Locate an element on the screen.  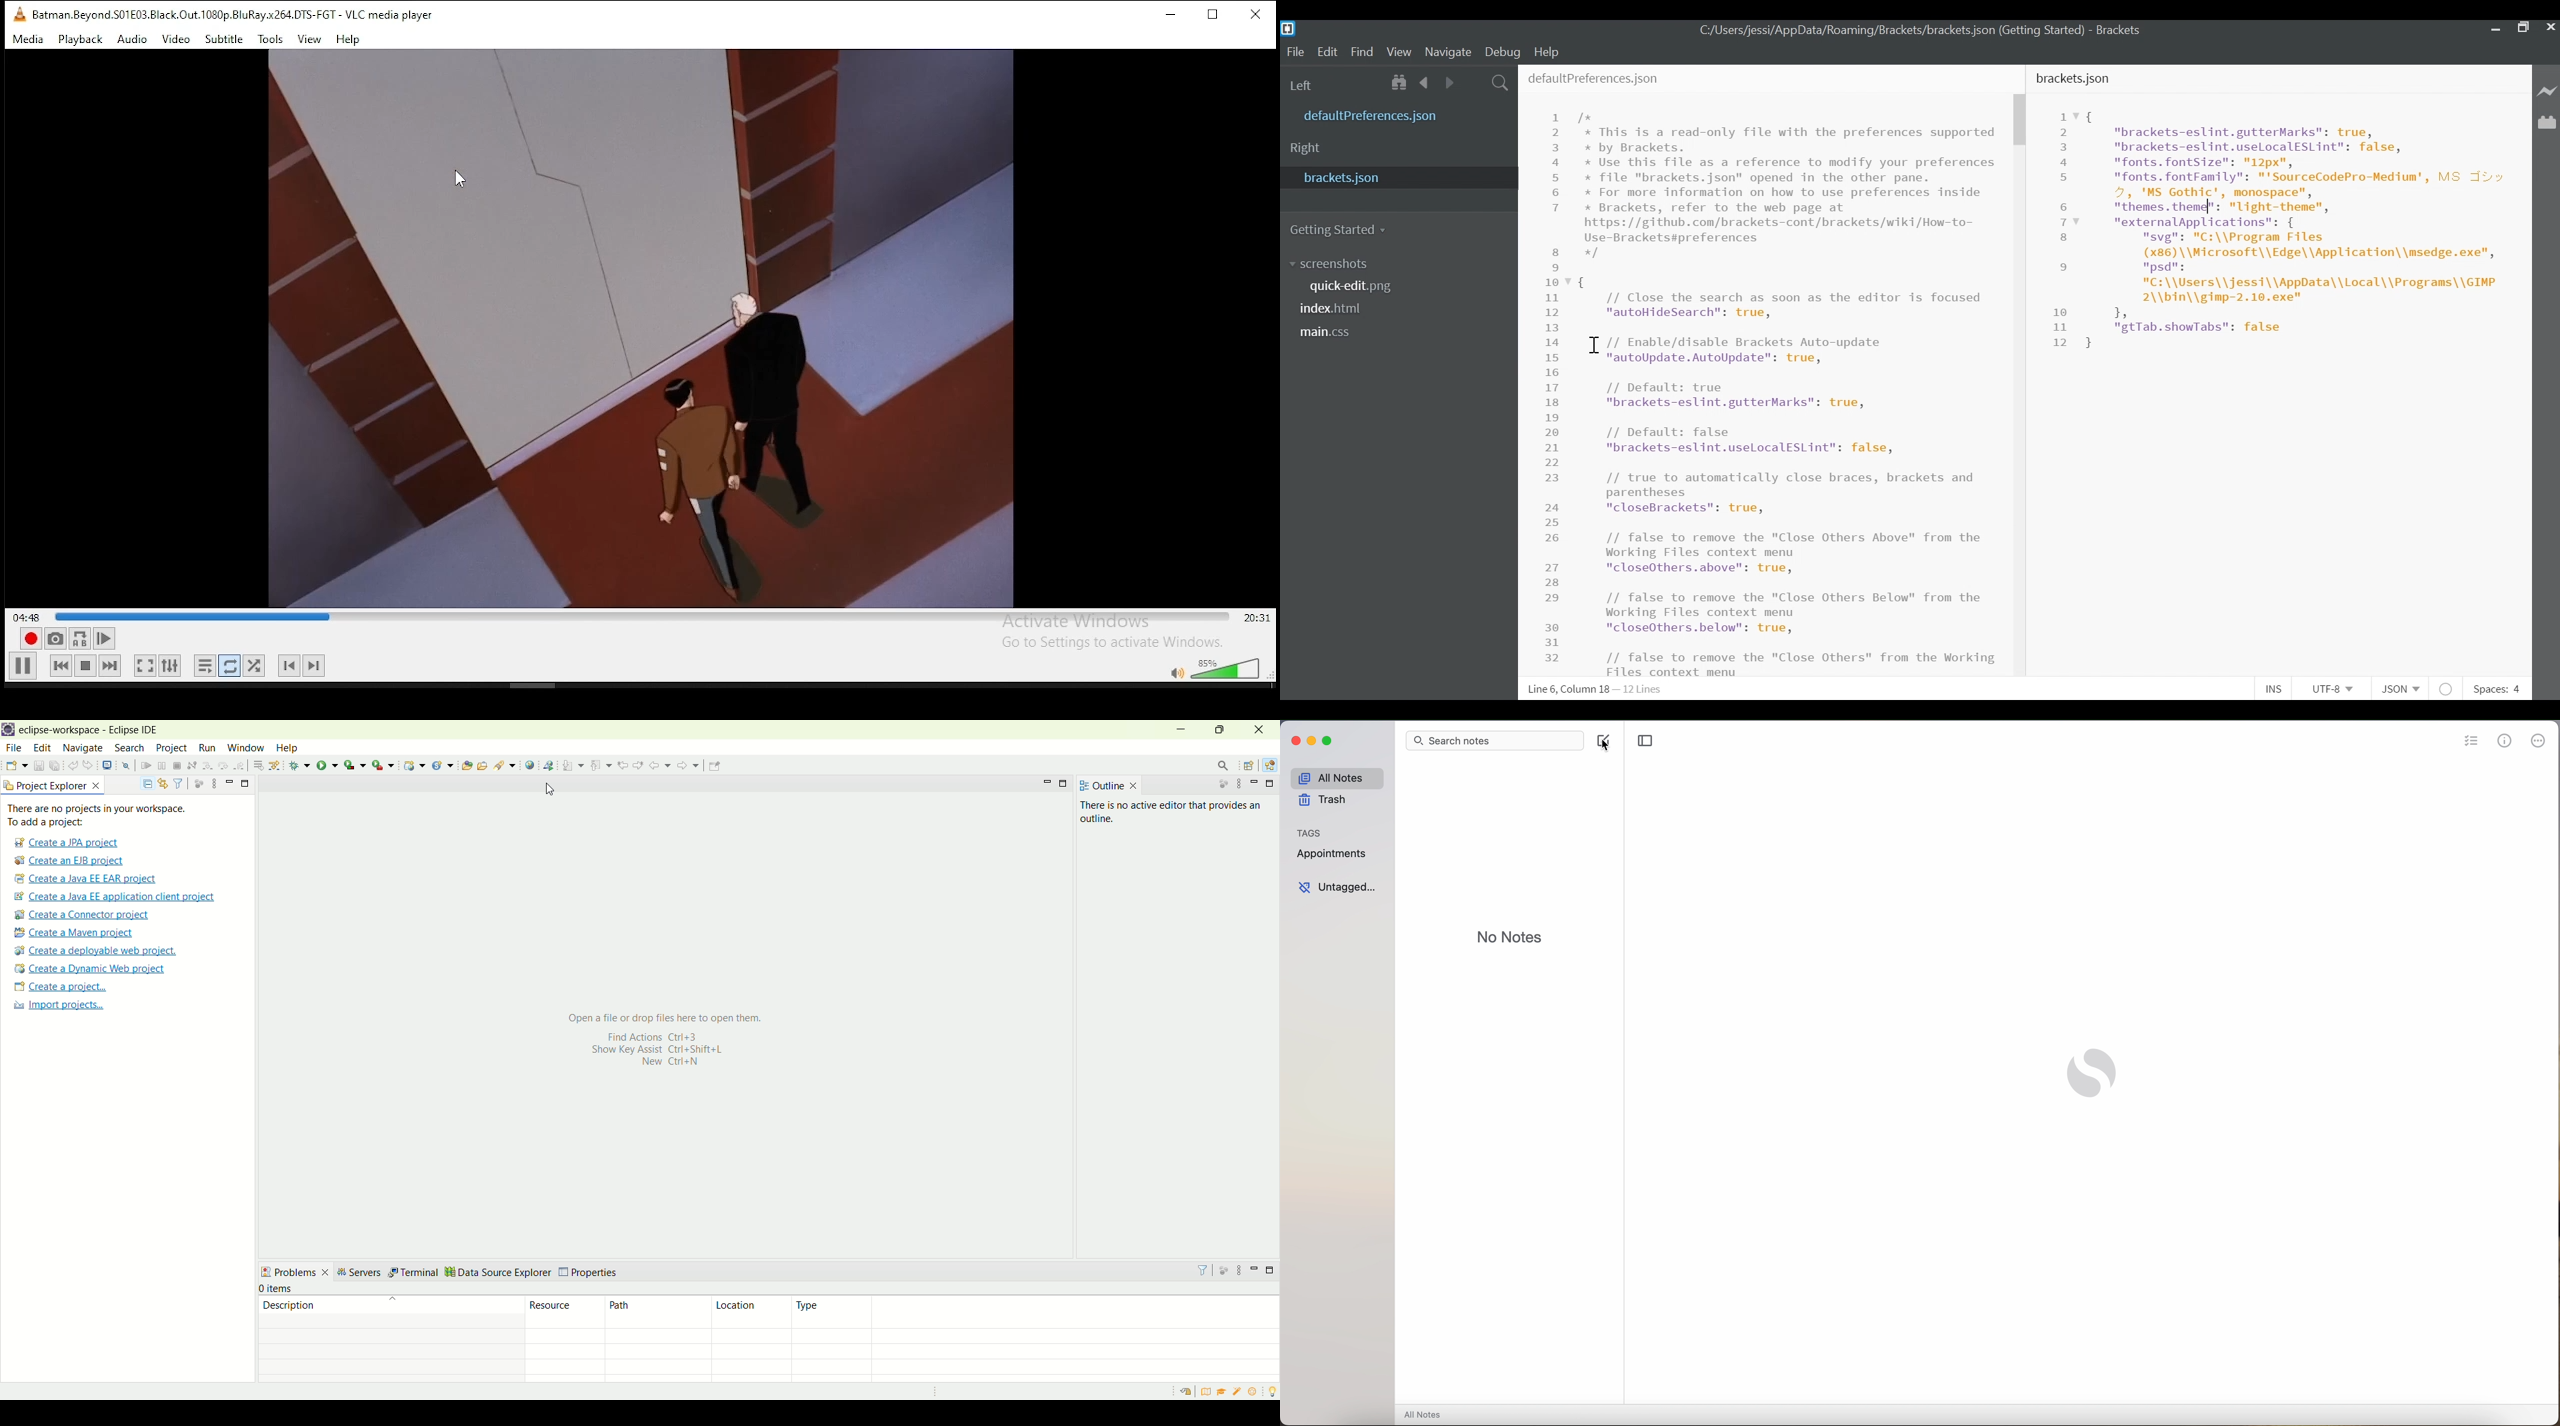
Subtitle is located at coordinates (224, 40).